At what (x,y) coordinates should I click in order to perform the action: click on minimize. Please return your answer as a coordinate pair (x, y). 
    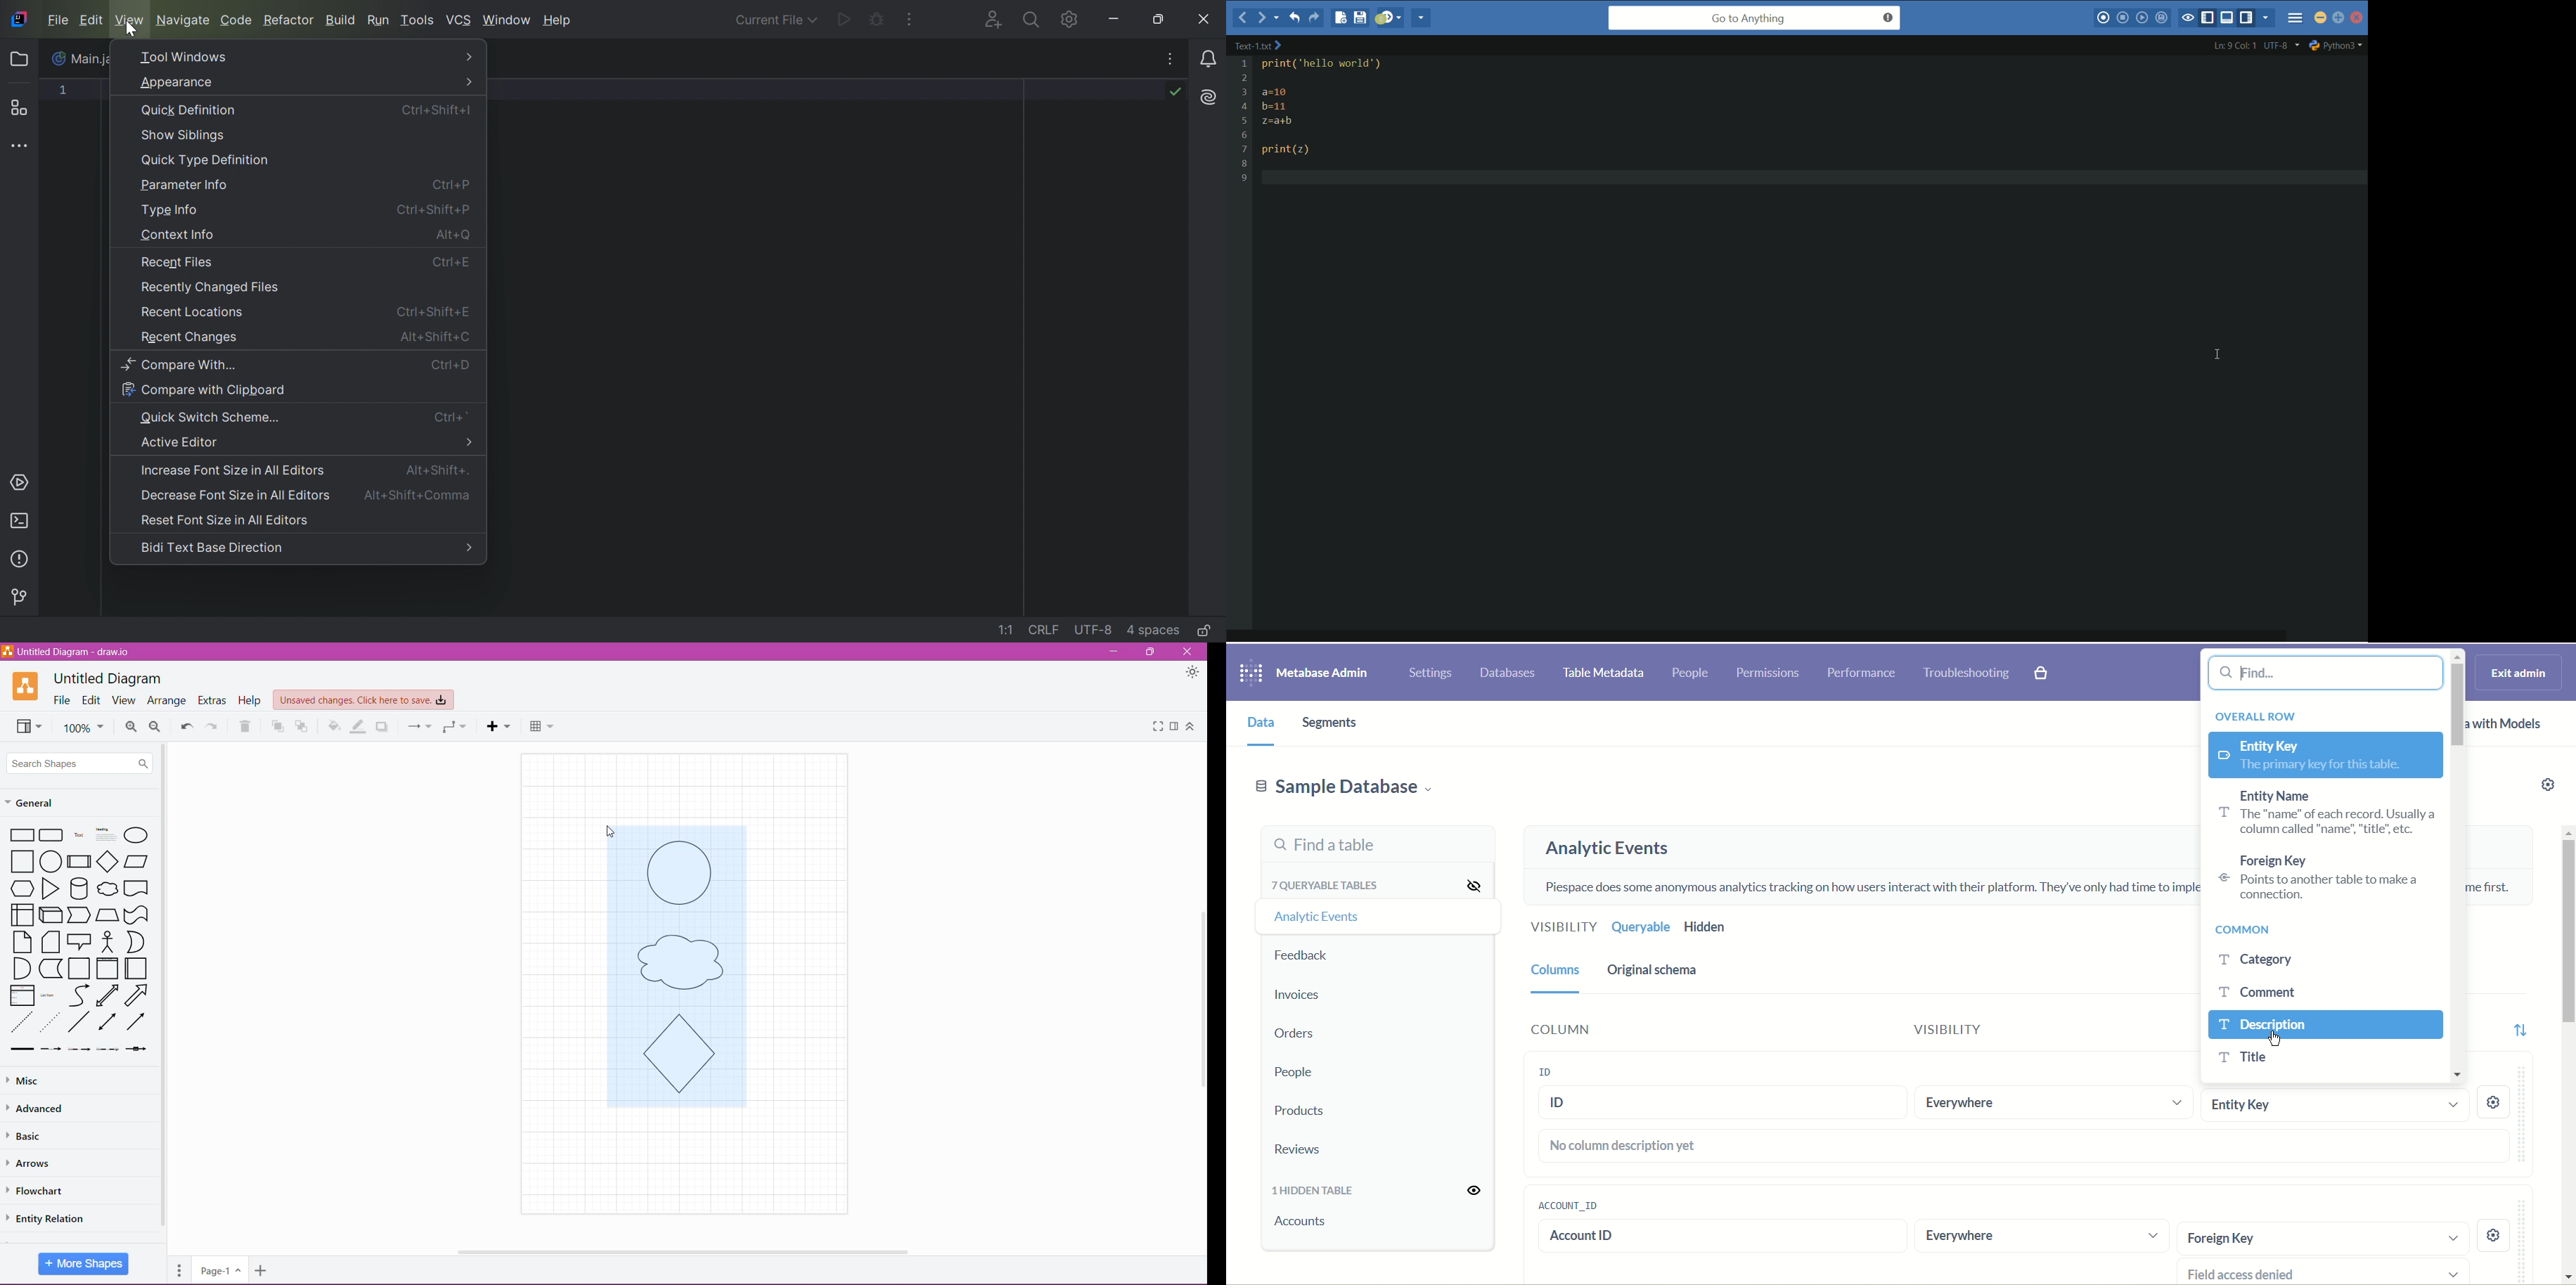
    Looking at the image, I should click on (2322, 19).